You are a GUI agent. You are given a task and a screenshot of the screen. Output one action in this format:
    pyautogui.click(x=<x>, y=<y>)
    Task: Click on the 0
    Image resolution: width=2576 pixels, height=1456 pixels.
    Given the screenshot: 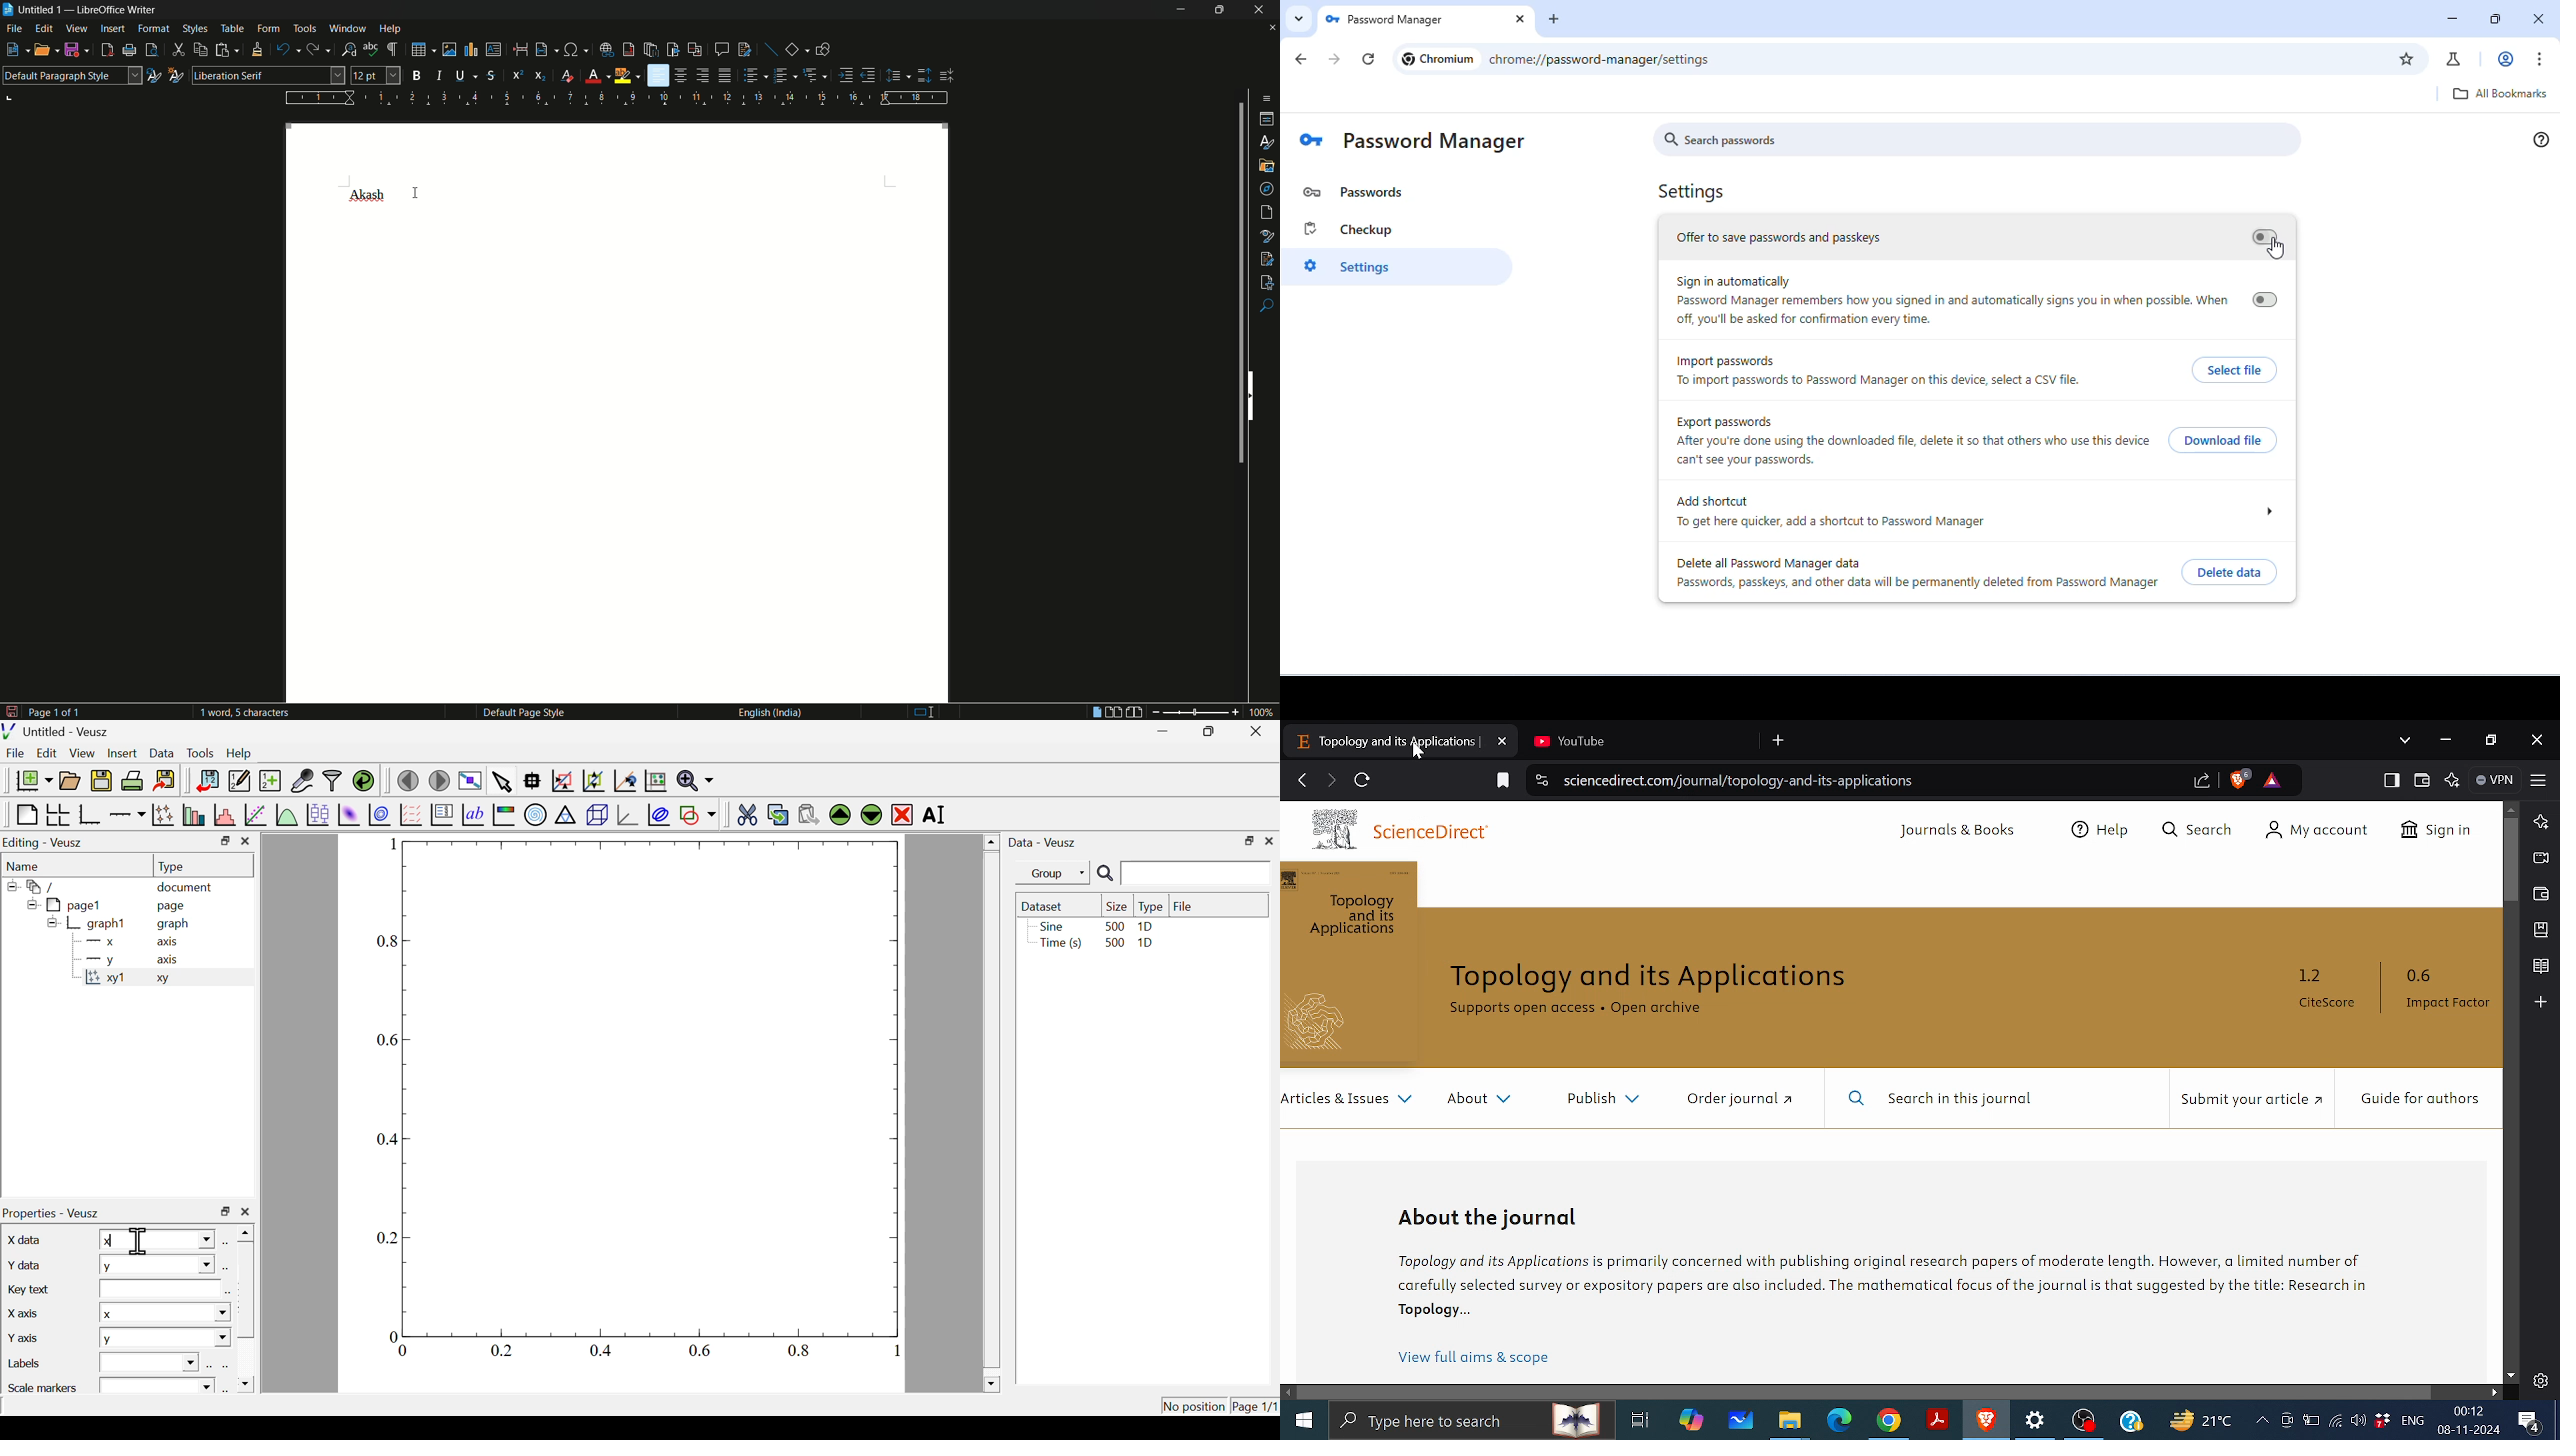 What is the action you would take?
    pyautogui.click(x=393, y=1335)
    